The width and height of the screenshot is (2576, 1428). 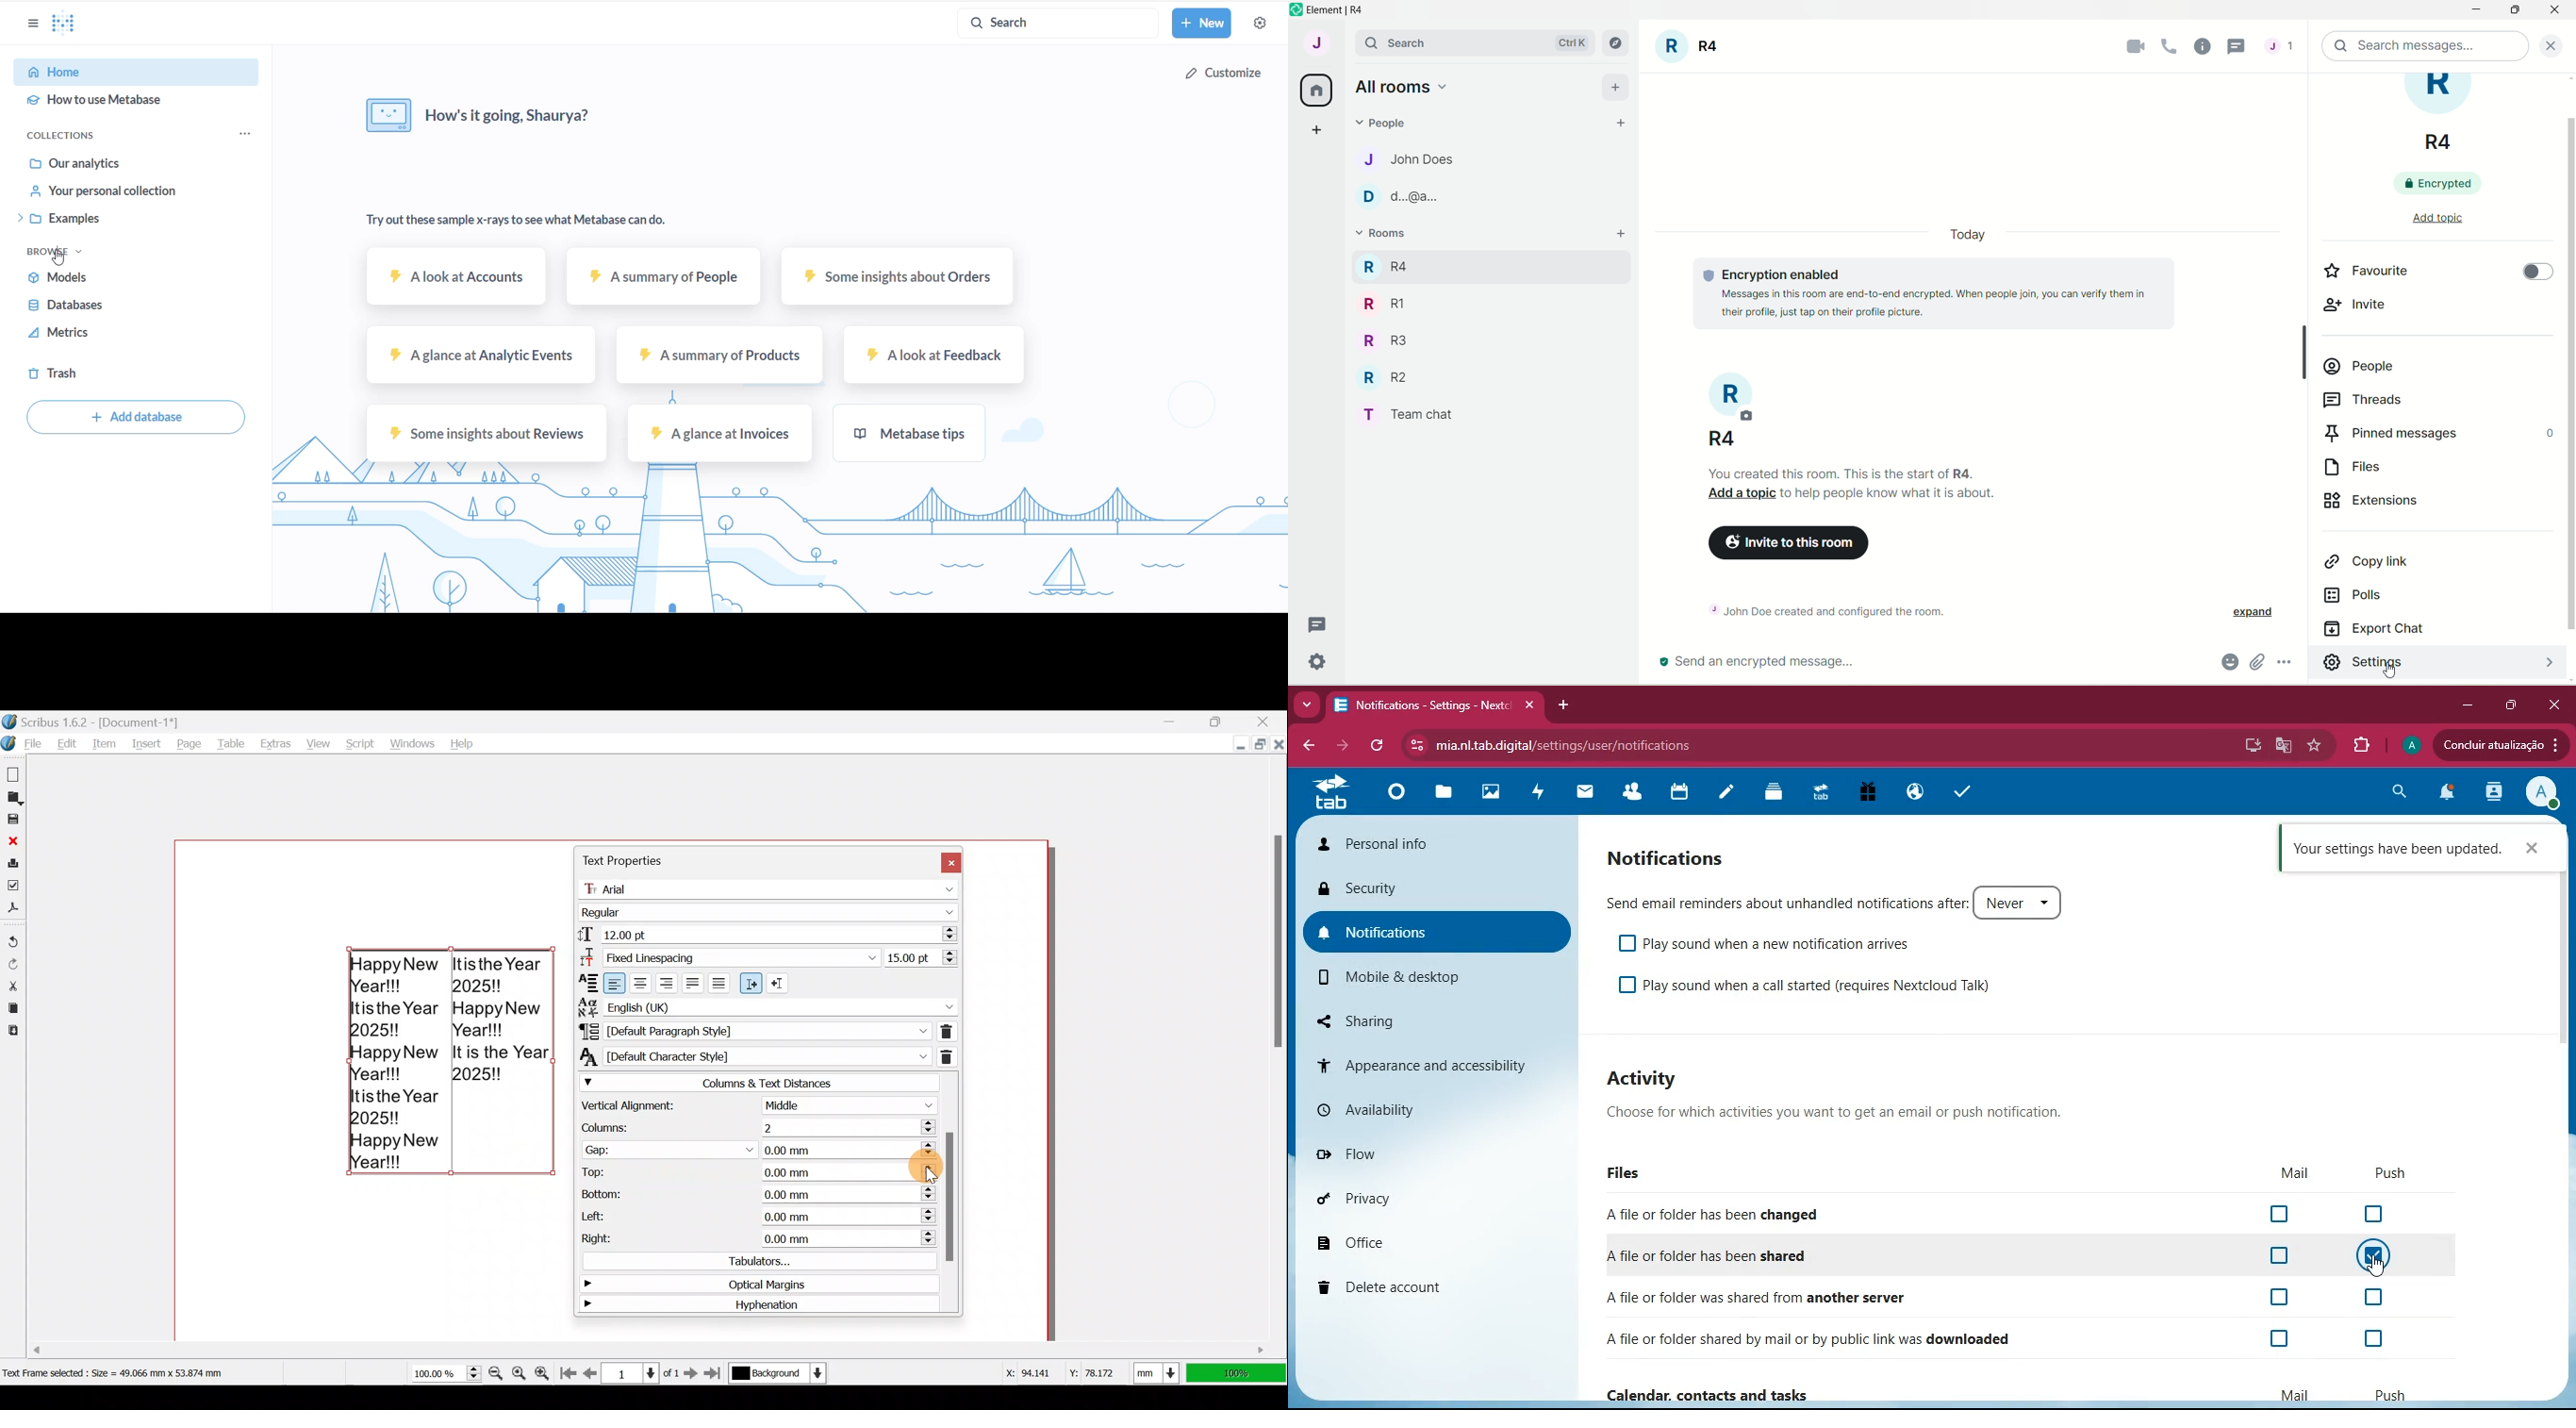 What do you see at coordinates (486, 439) in the screenshot?
I see `Some insights about reviews` at bounding box center [486, 439].